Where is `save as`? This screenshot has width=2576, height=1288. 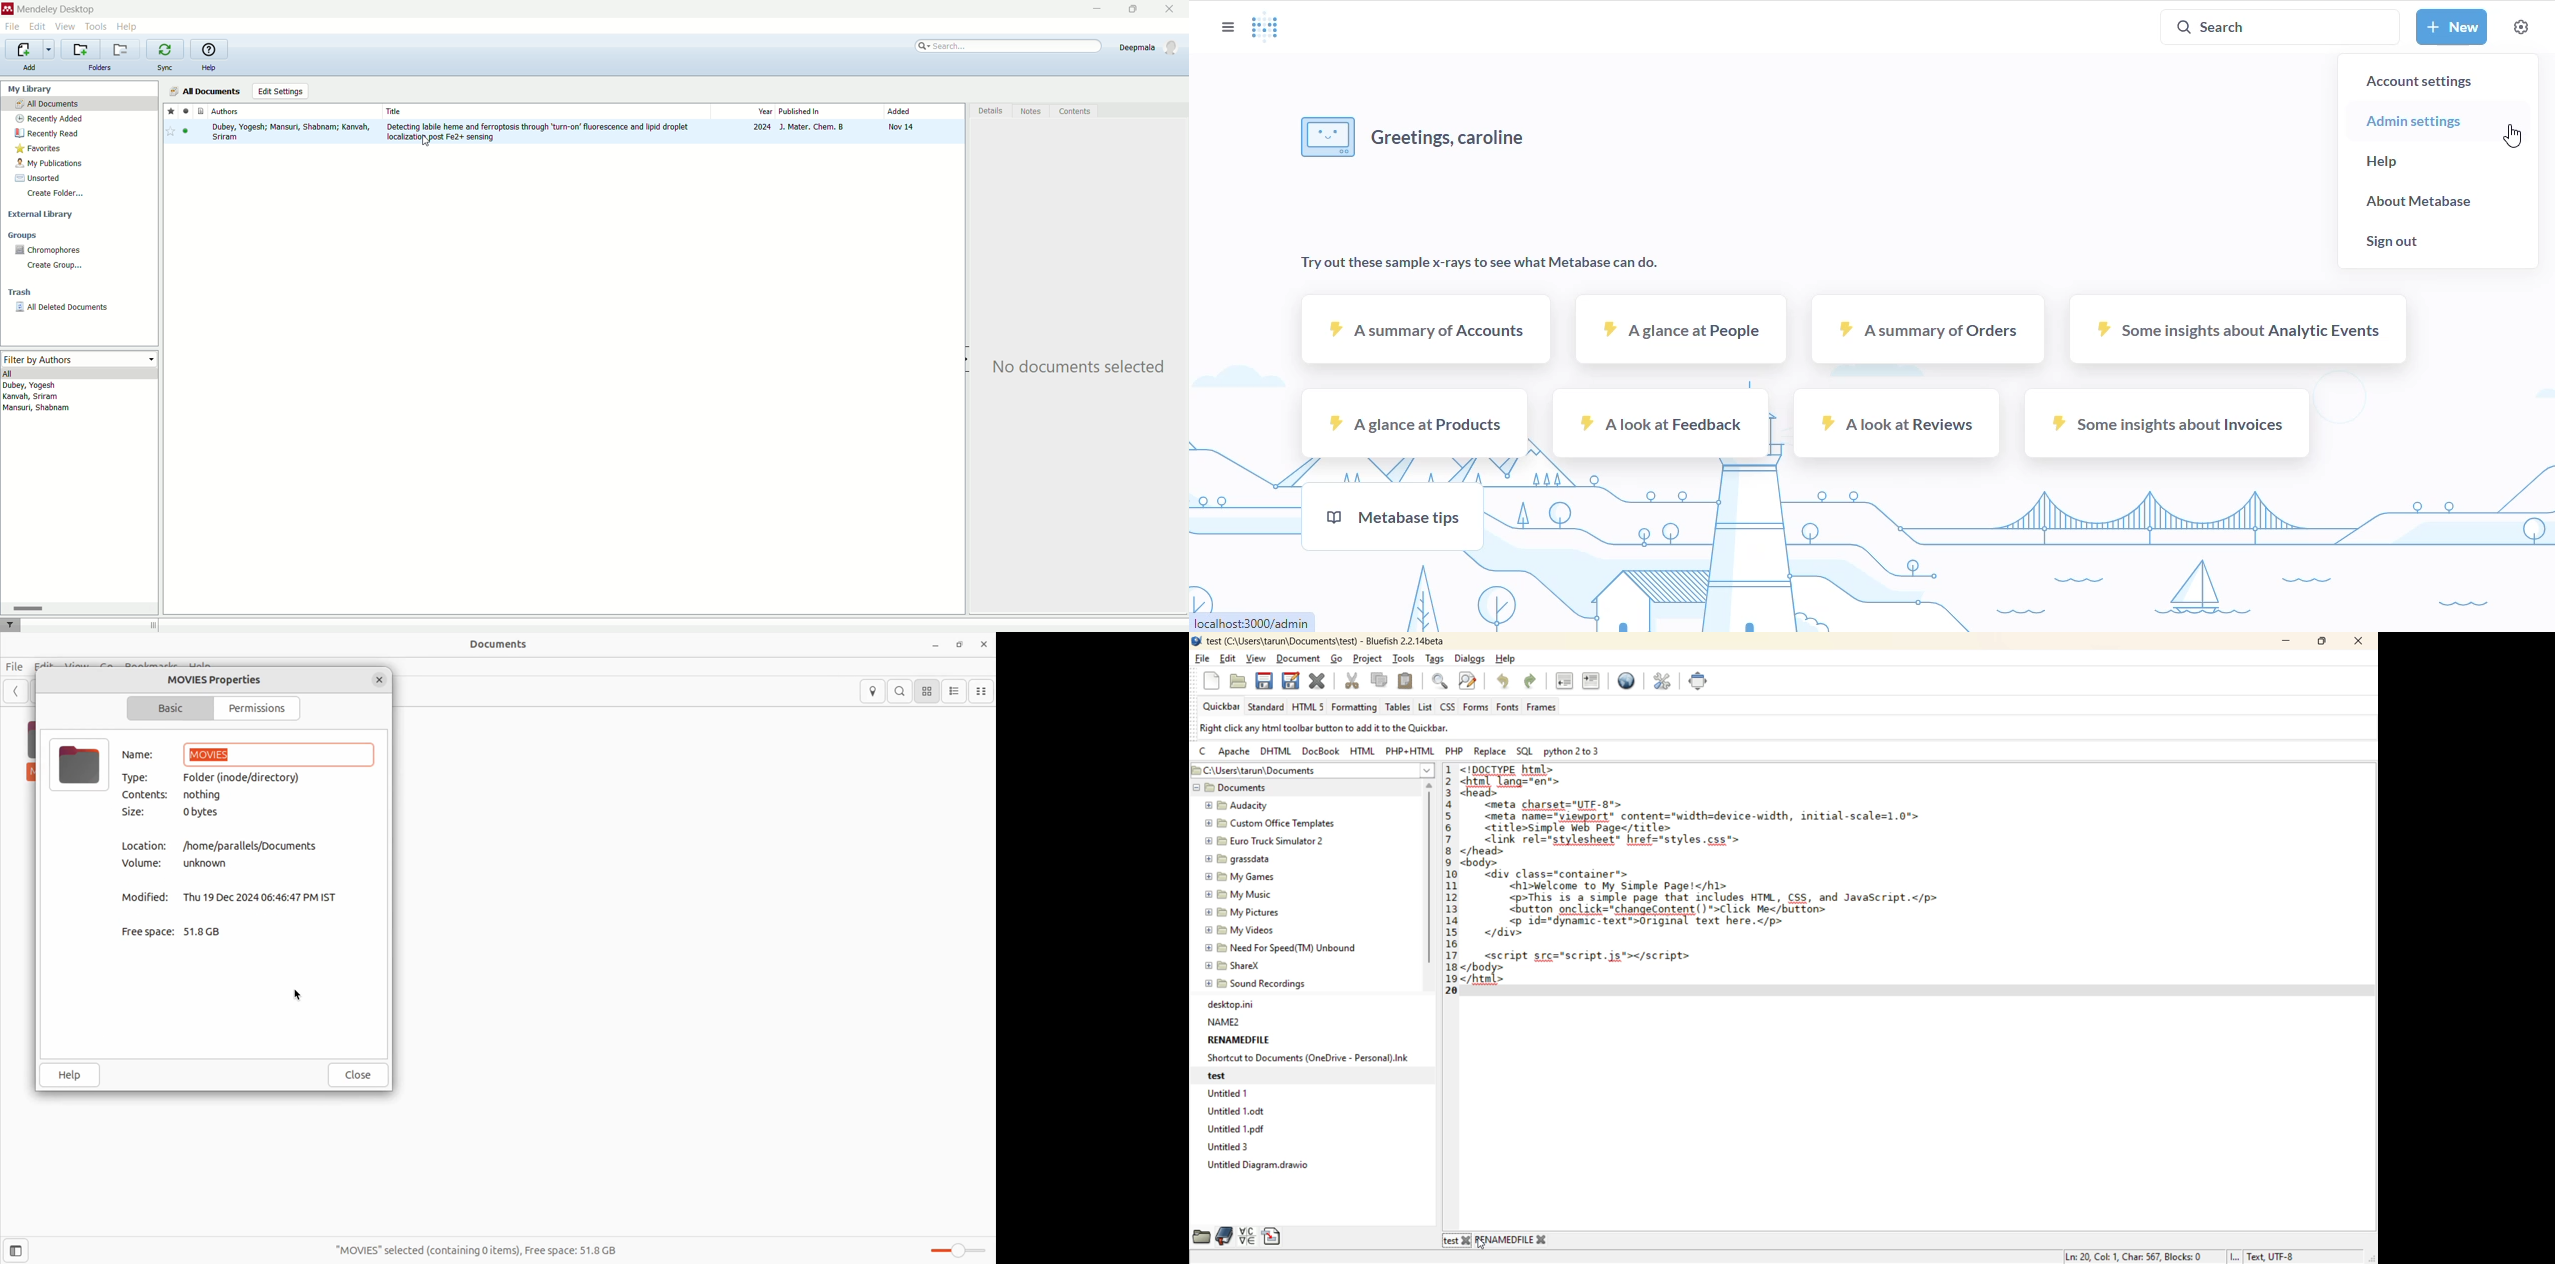 save as is located at coordinates (1292, 682).